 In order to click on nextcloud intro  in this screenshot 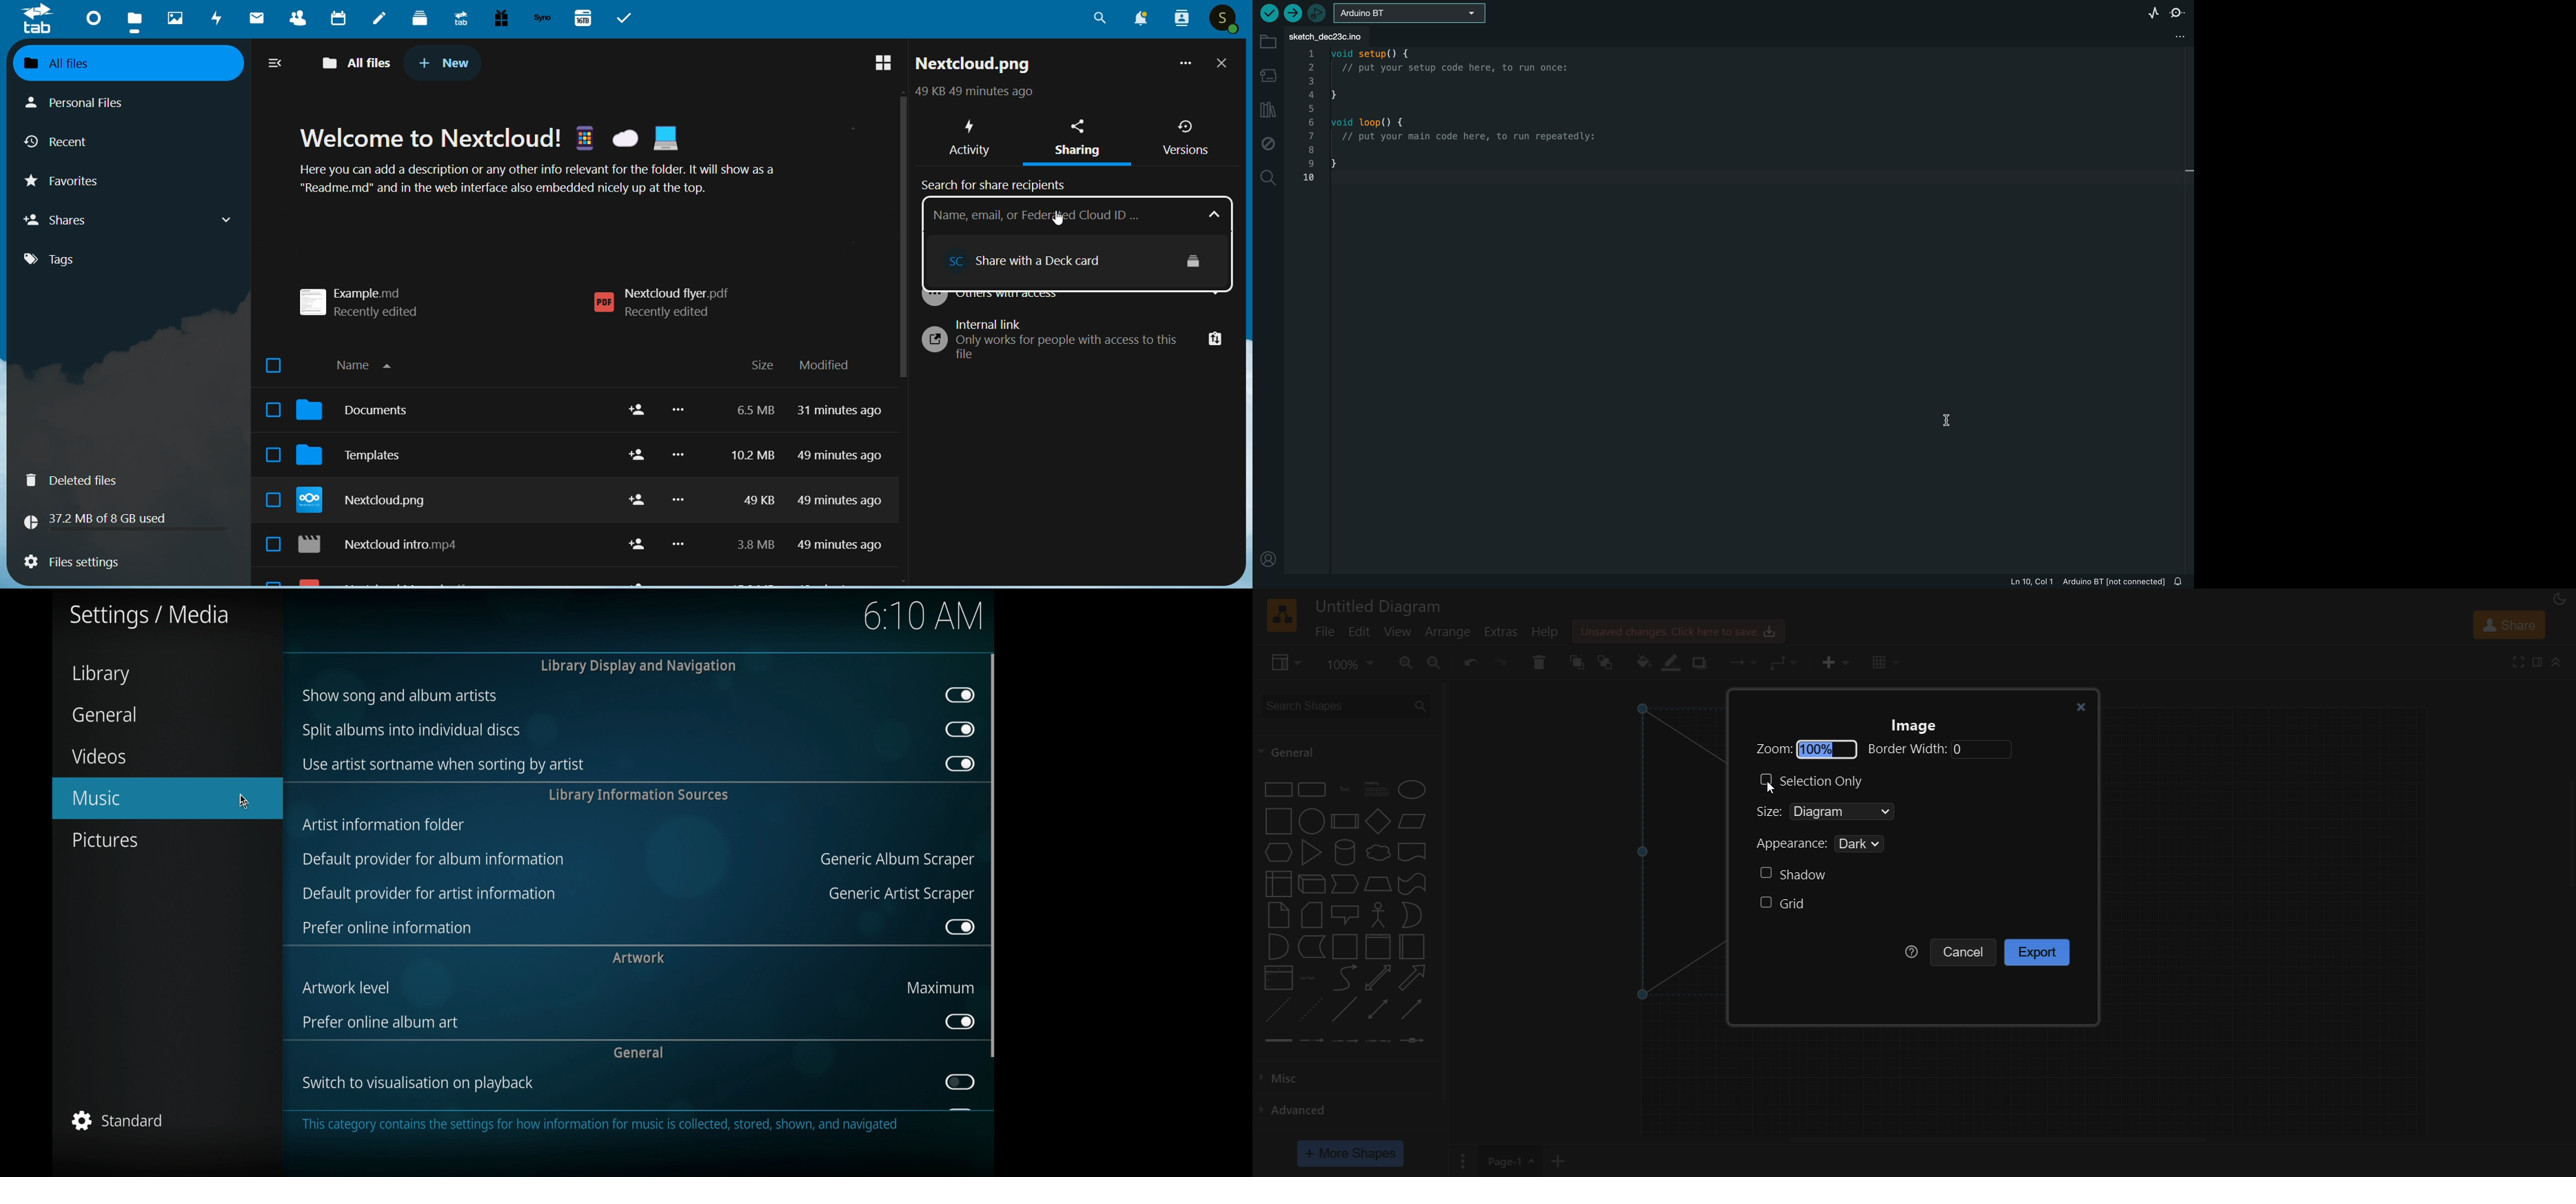, I will do `click(386, 547)`.